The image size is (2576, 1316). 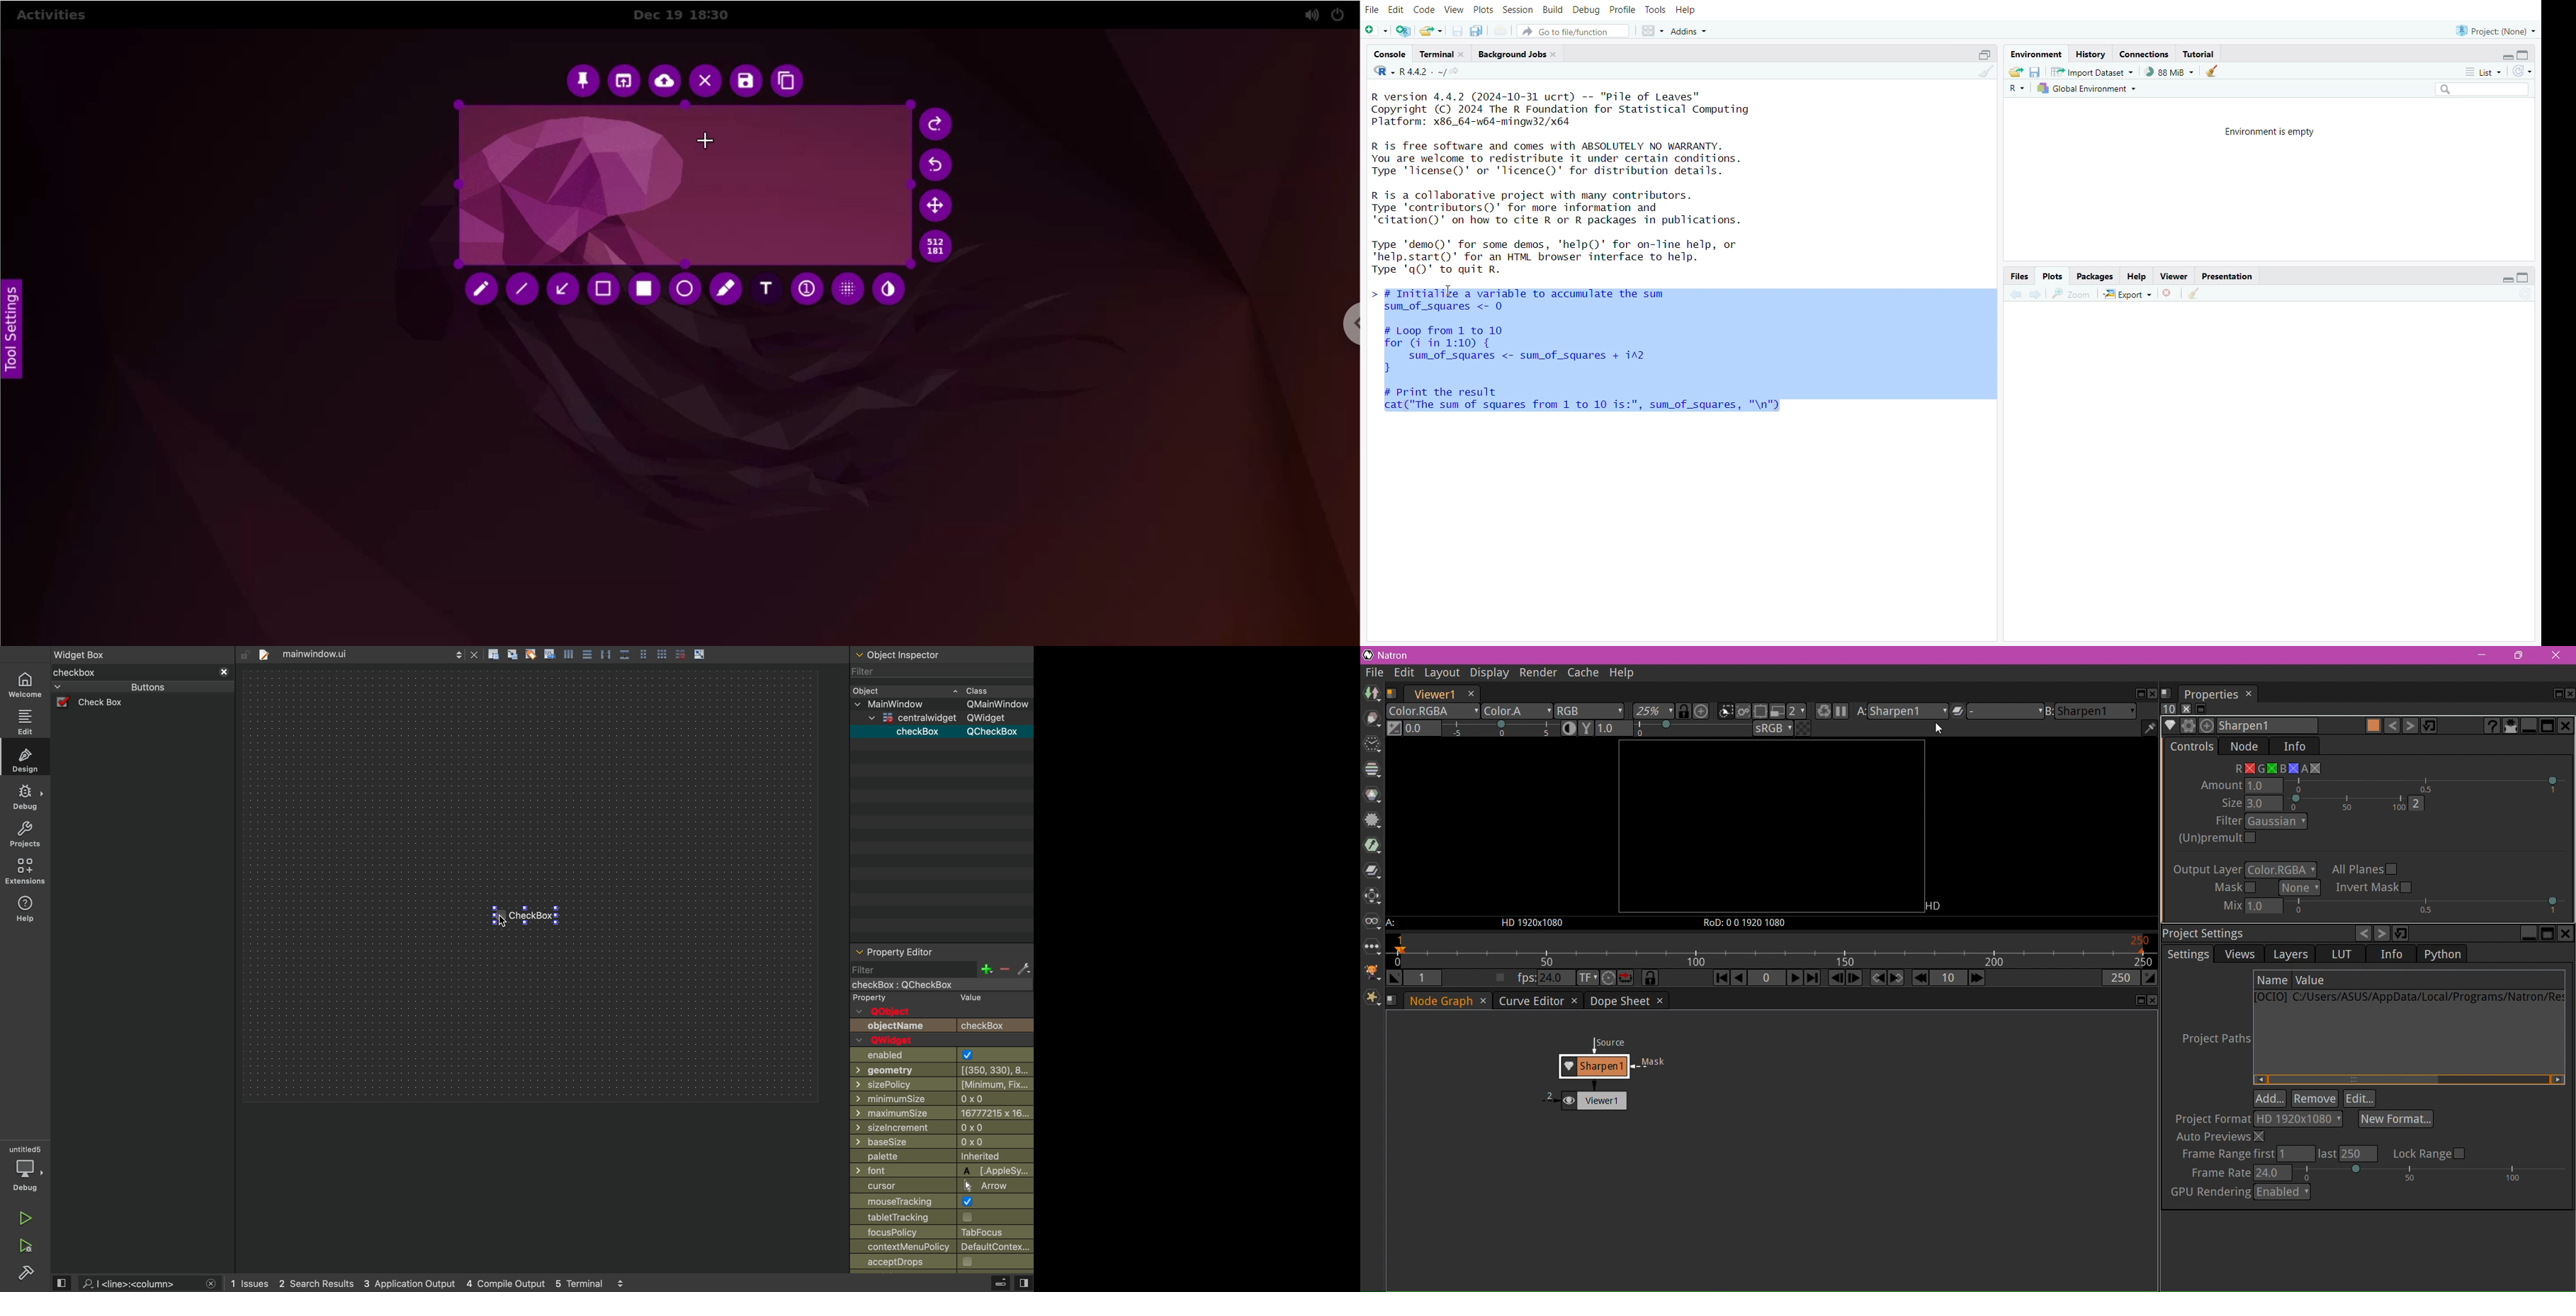 What do you see at coordinates (2176, 276) in the screenshot?
I see `viewer` at bounding box center [2176, 276].